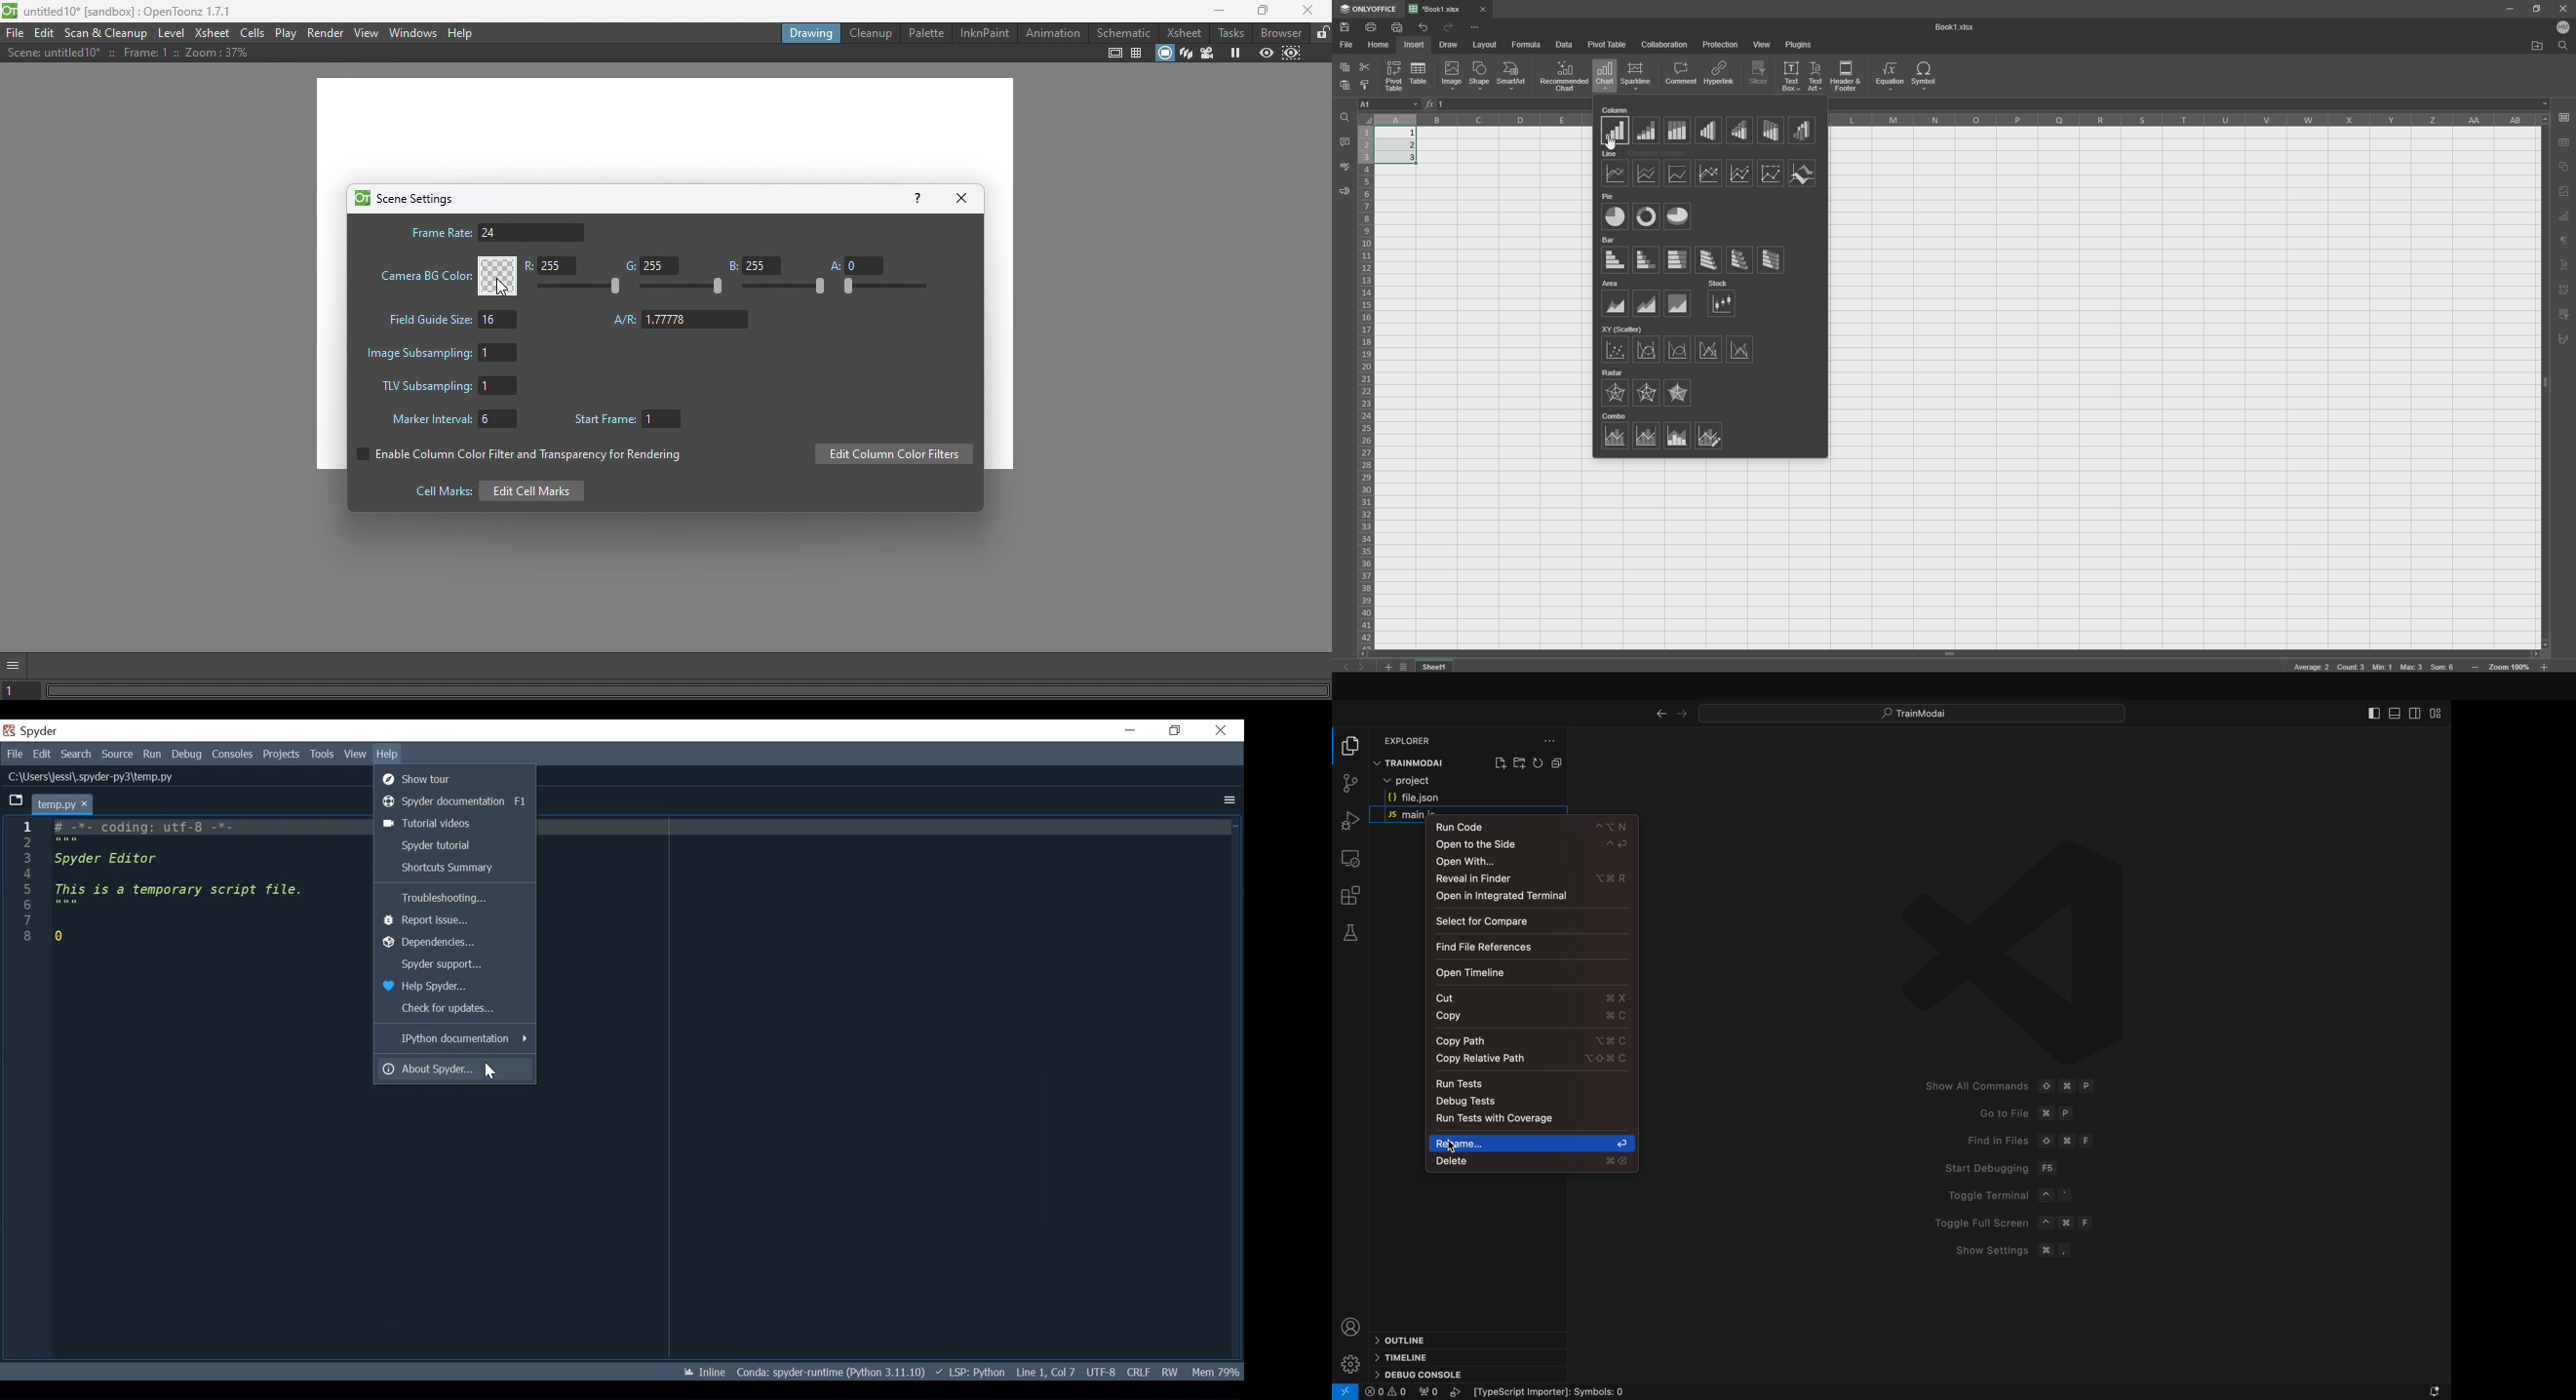 Image resolution: width=2576 pixels, height=1400 pixels. What do you see at coordinates (1538, 762) in the screenshot?
I see `reload` at bounding box center [1538, 762].